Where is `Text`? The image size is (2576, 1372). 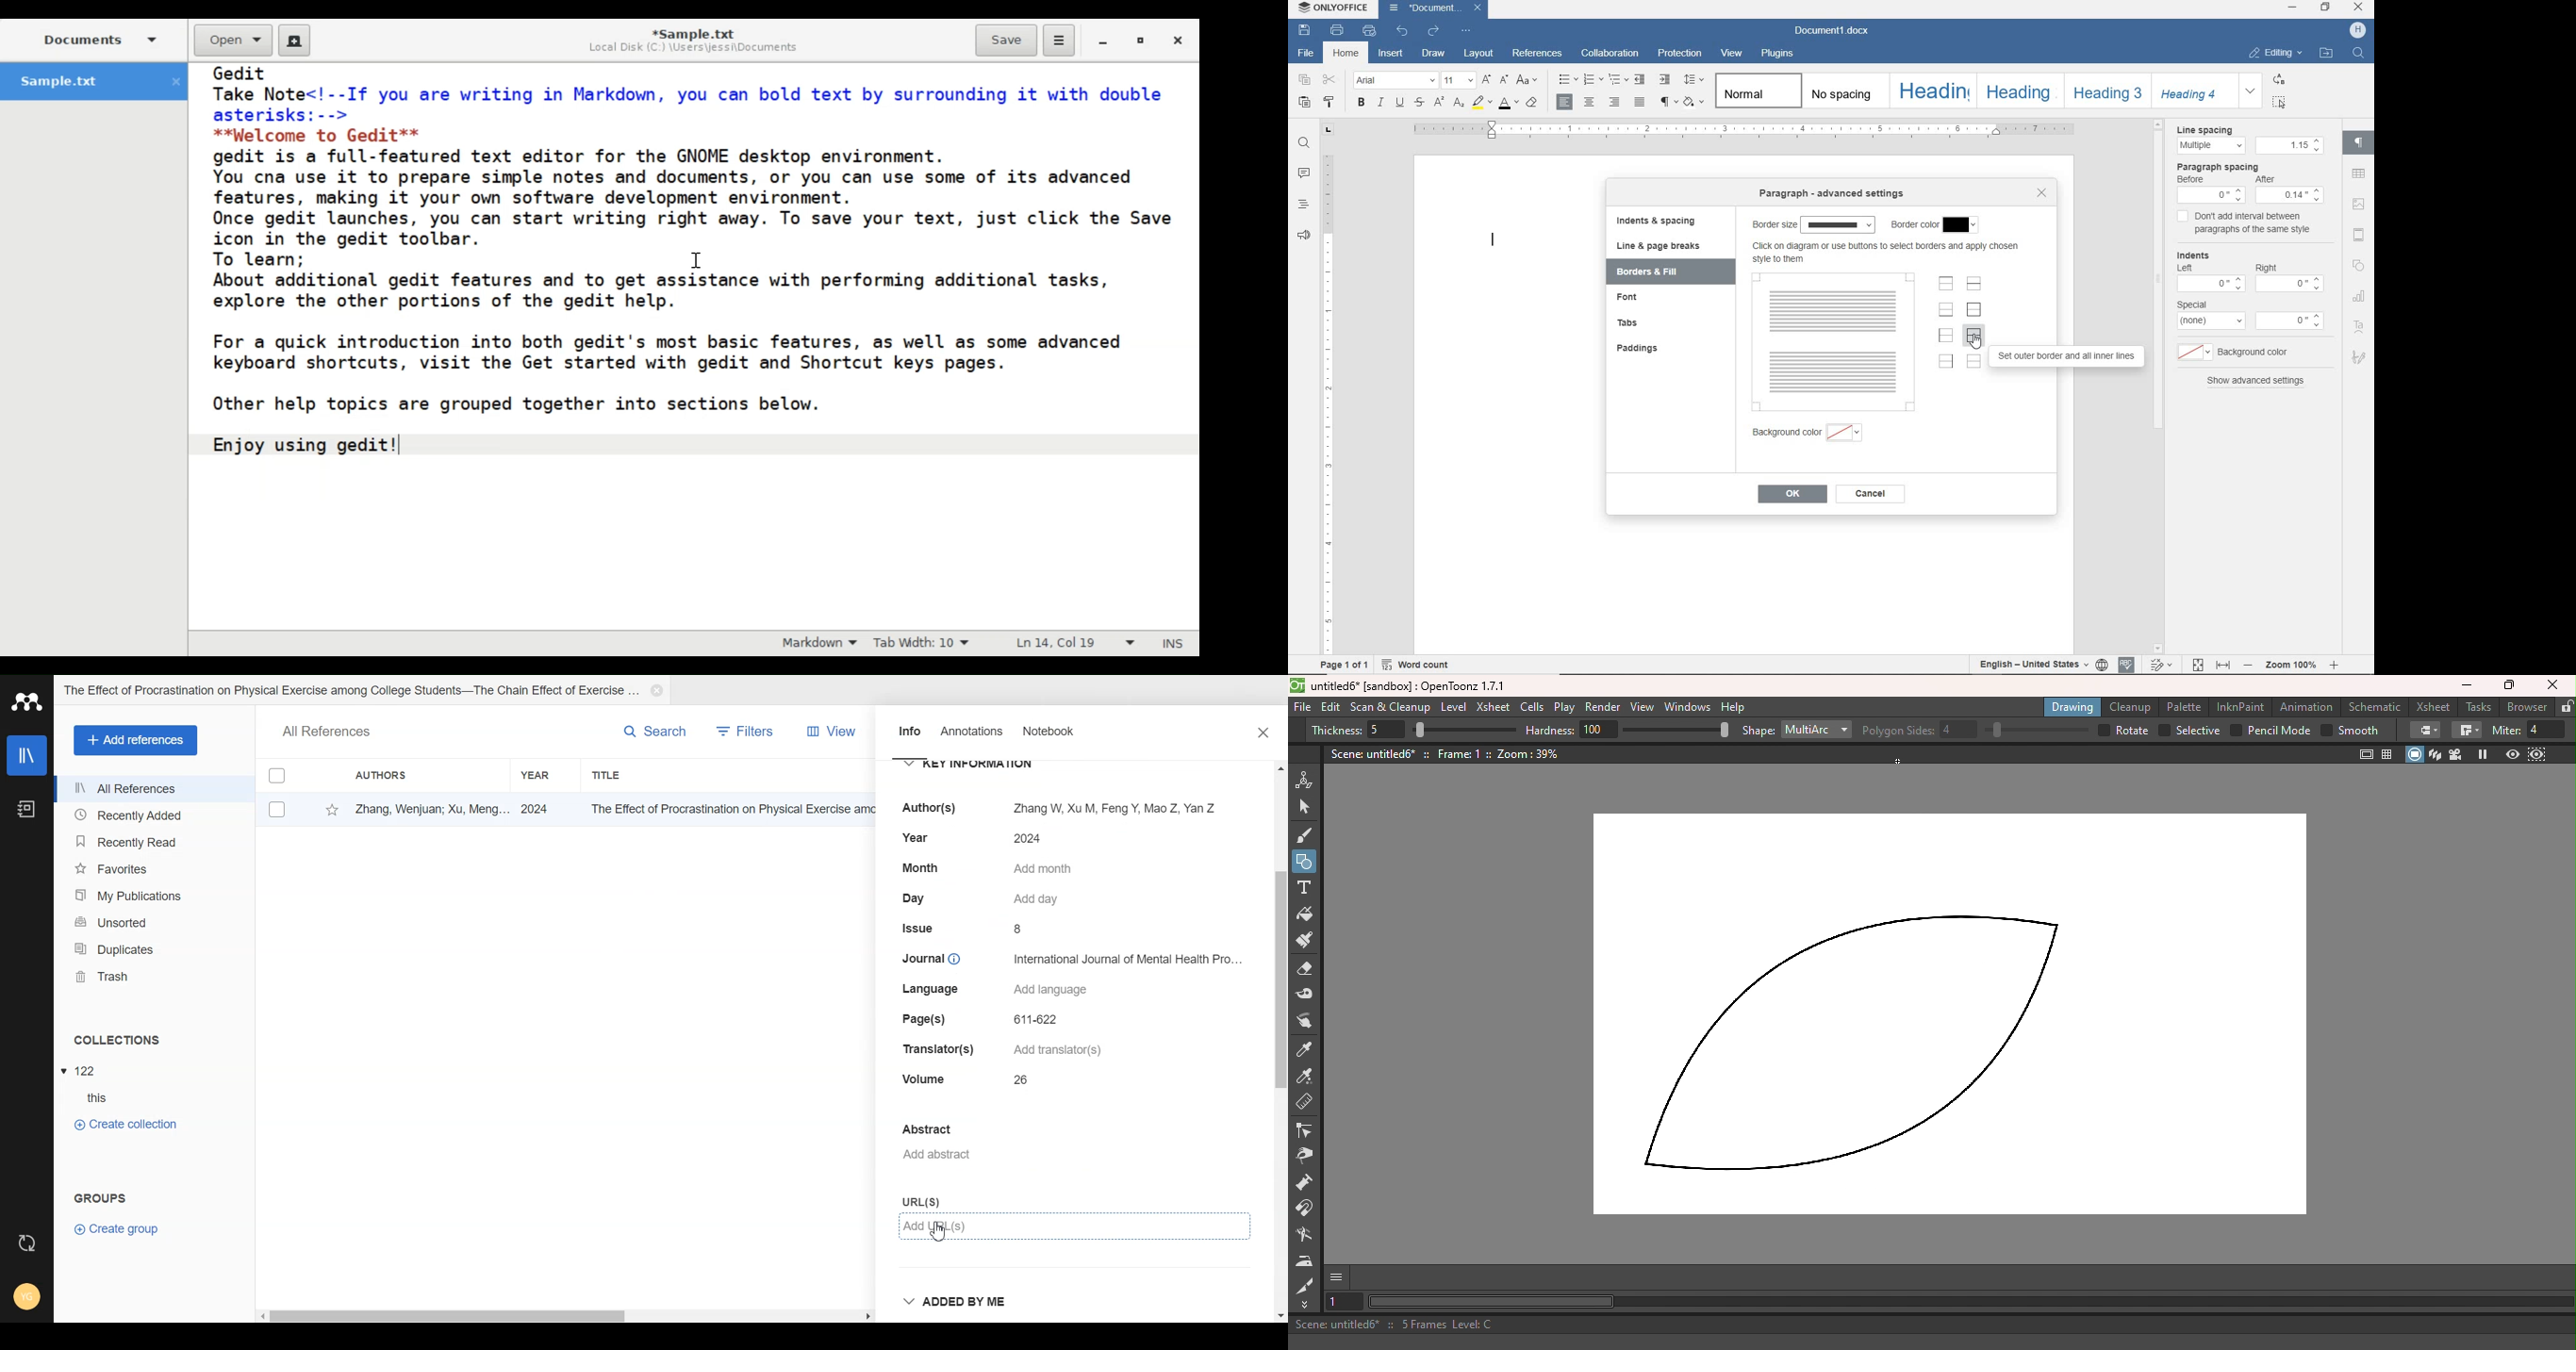 Text is located at coordinates (327, 730).